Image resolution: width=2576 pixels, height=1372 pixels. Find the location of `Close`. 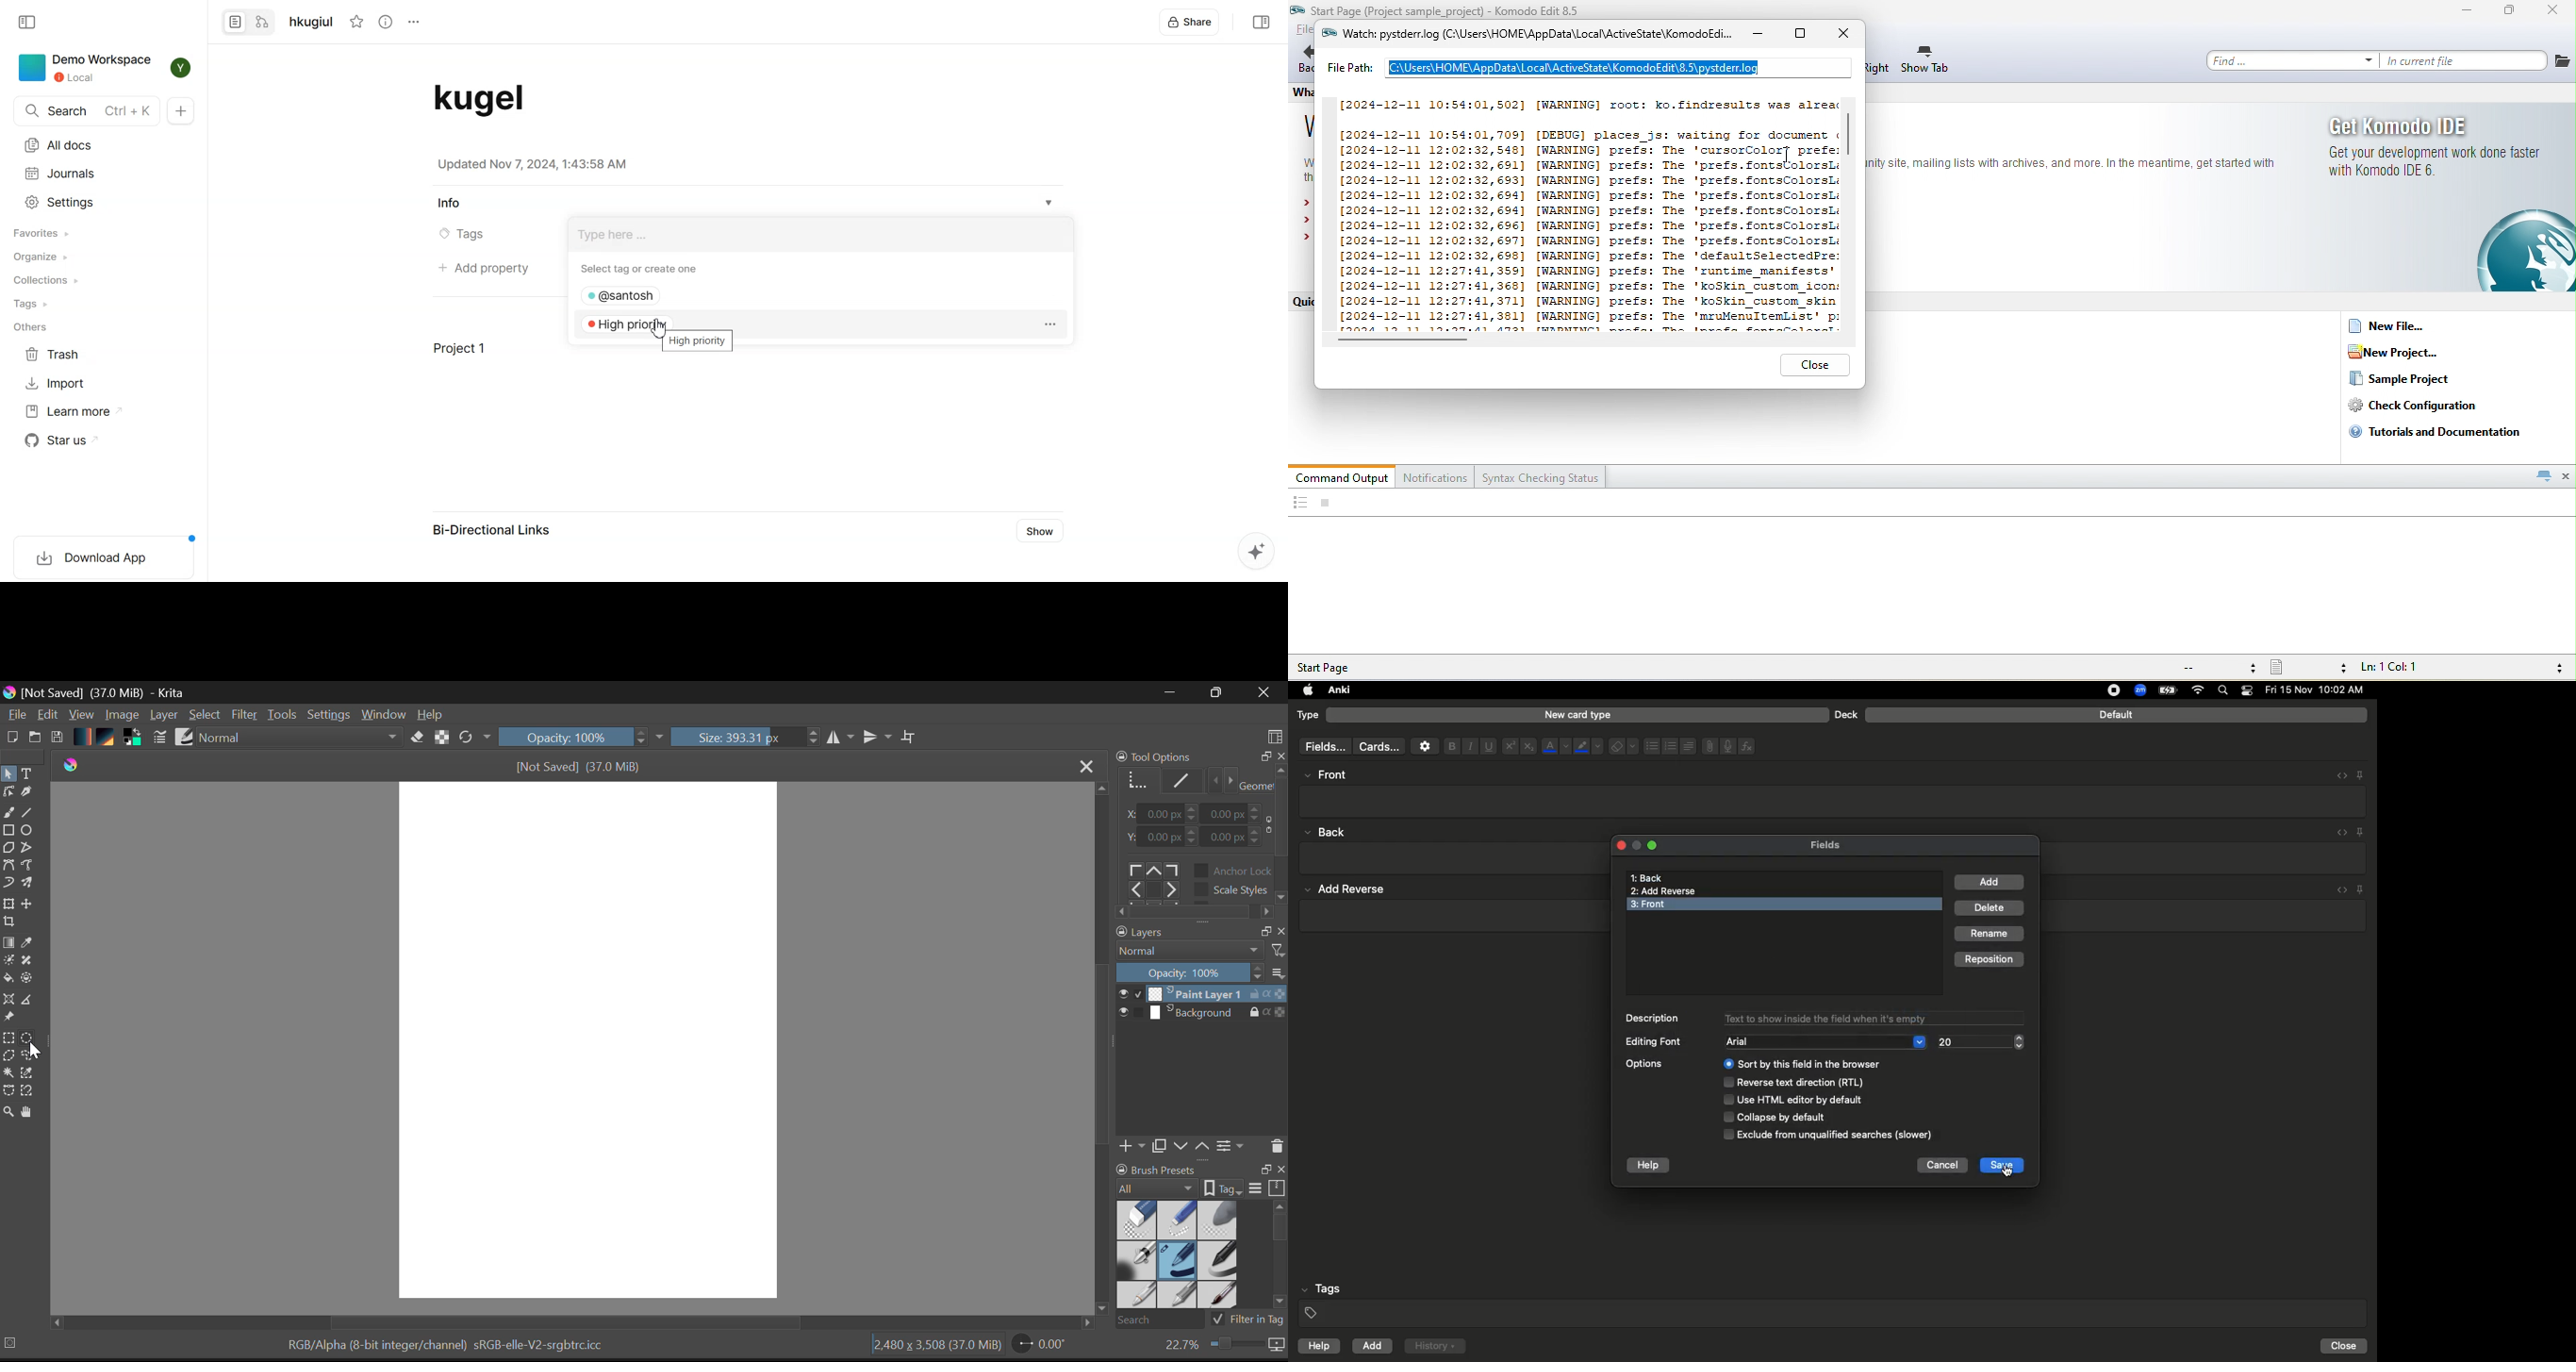

Close is located at coordinates (1083, 765).